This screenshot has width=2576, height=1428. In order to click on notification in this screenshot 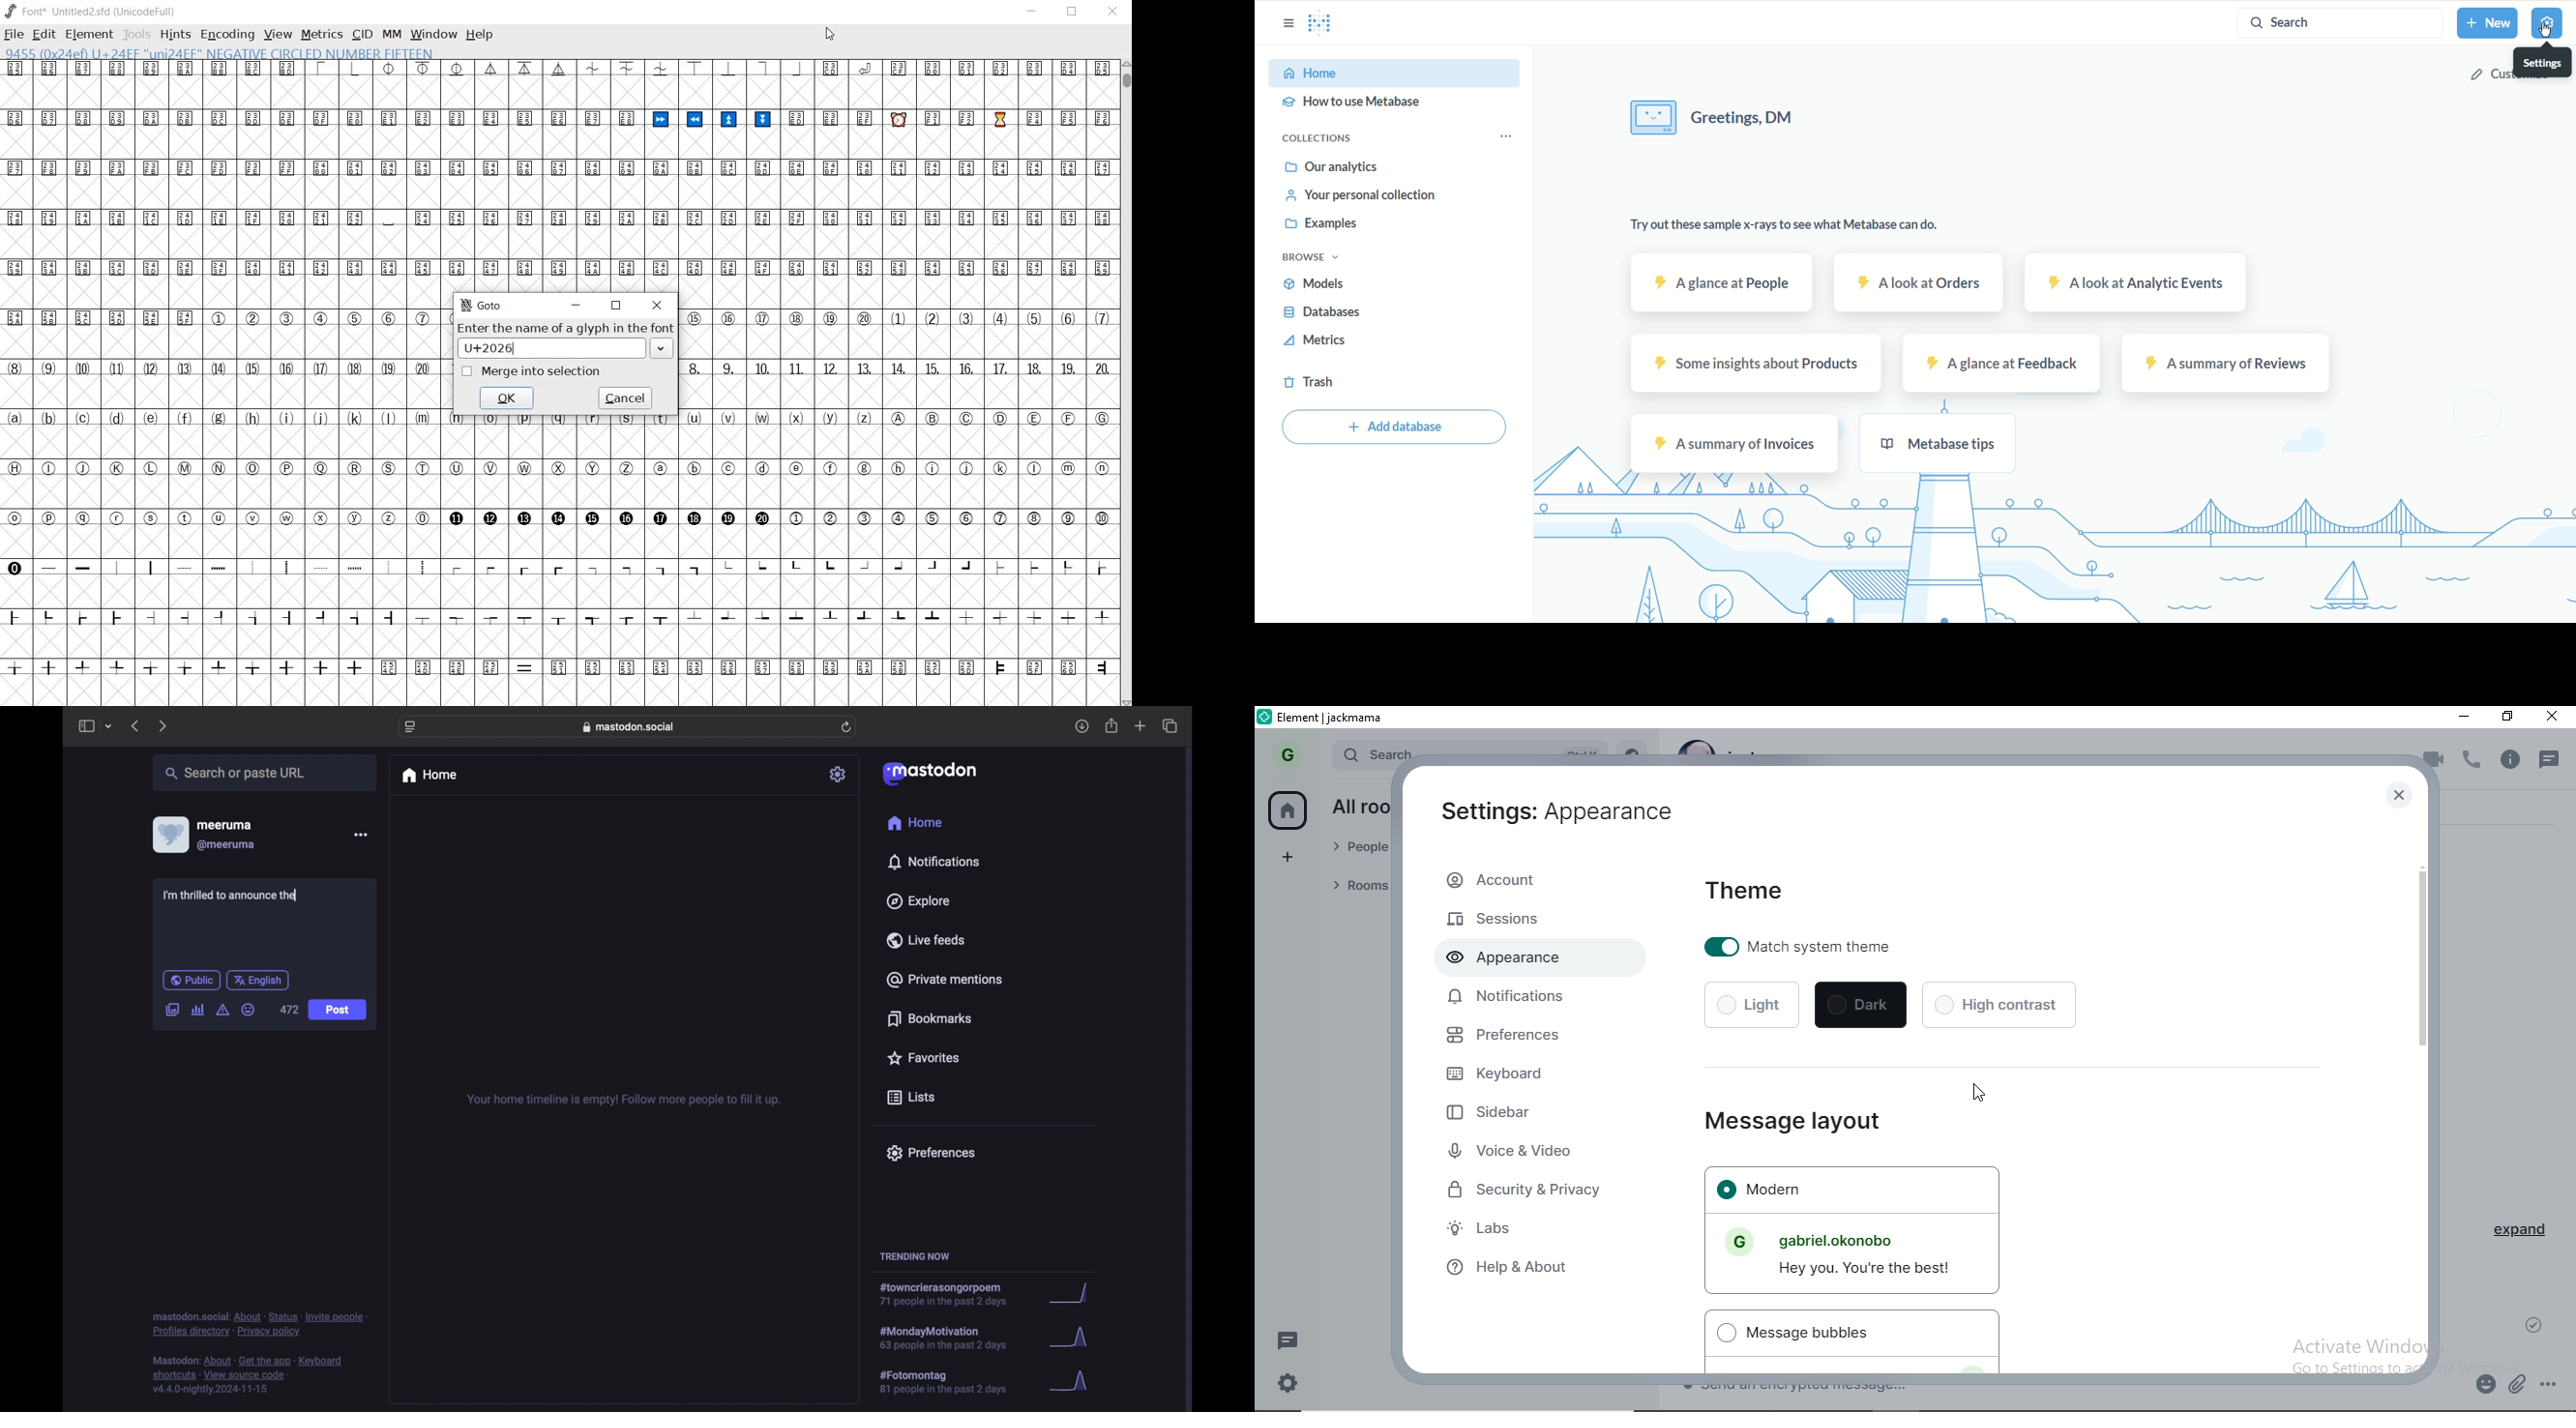, I will do `click(2553, 755)`.